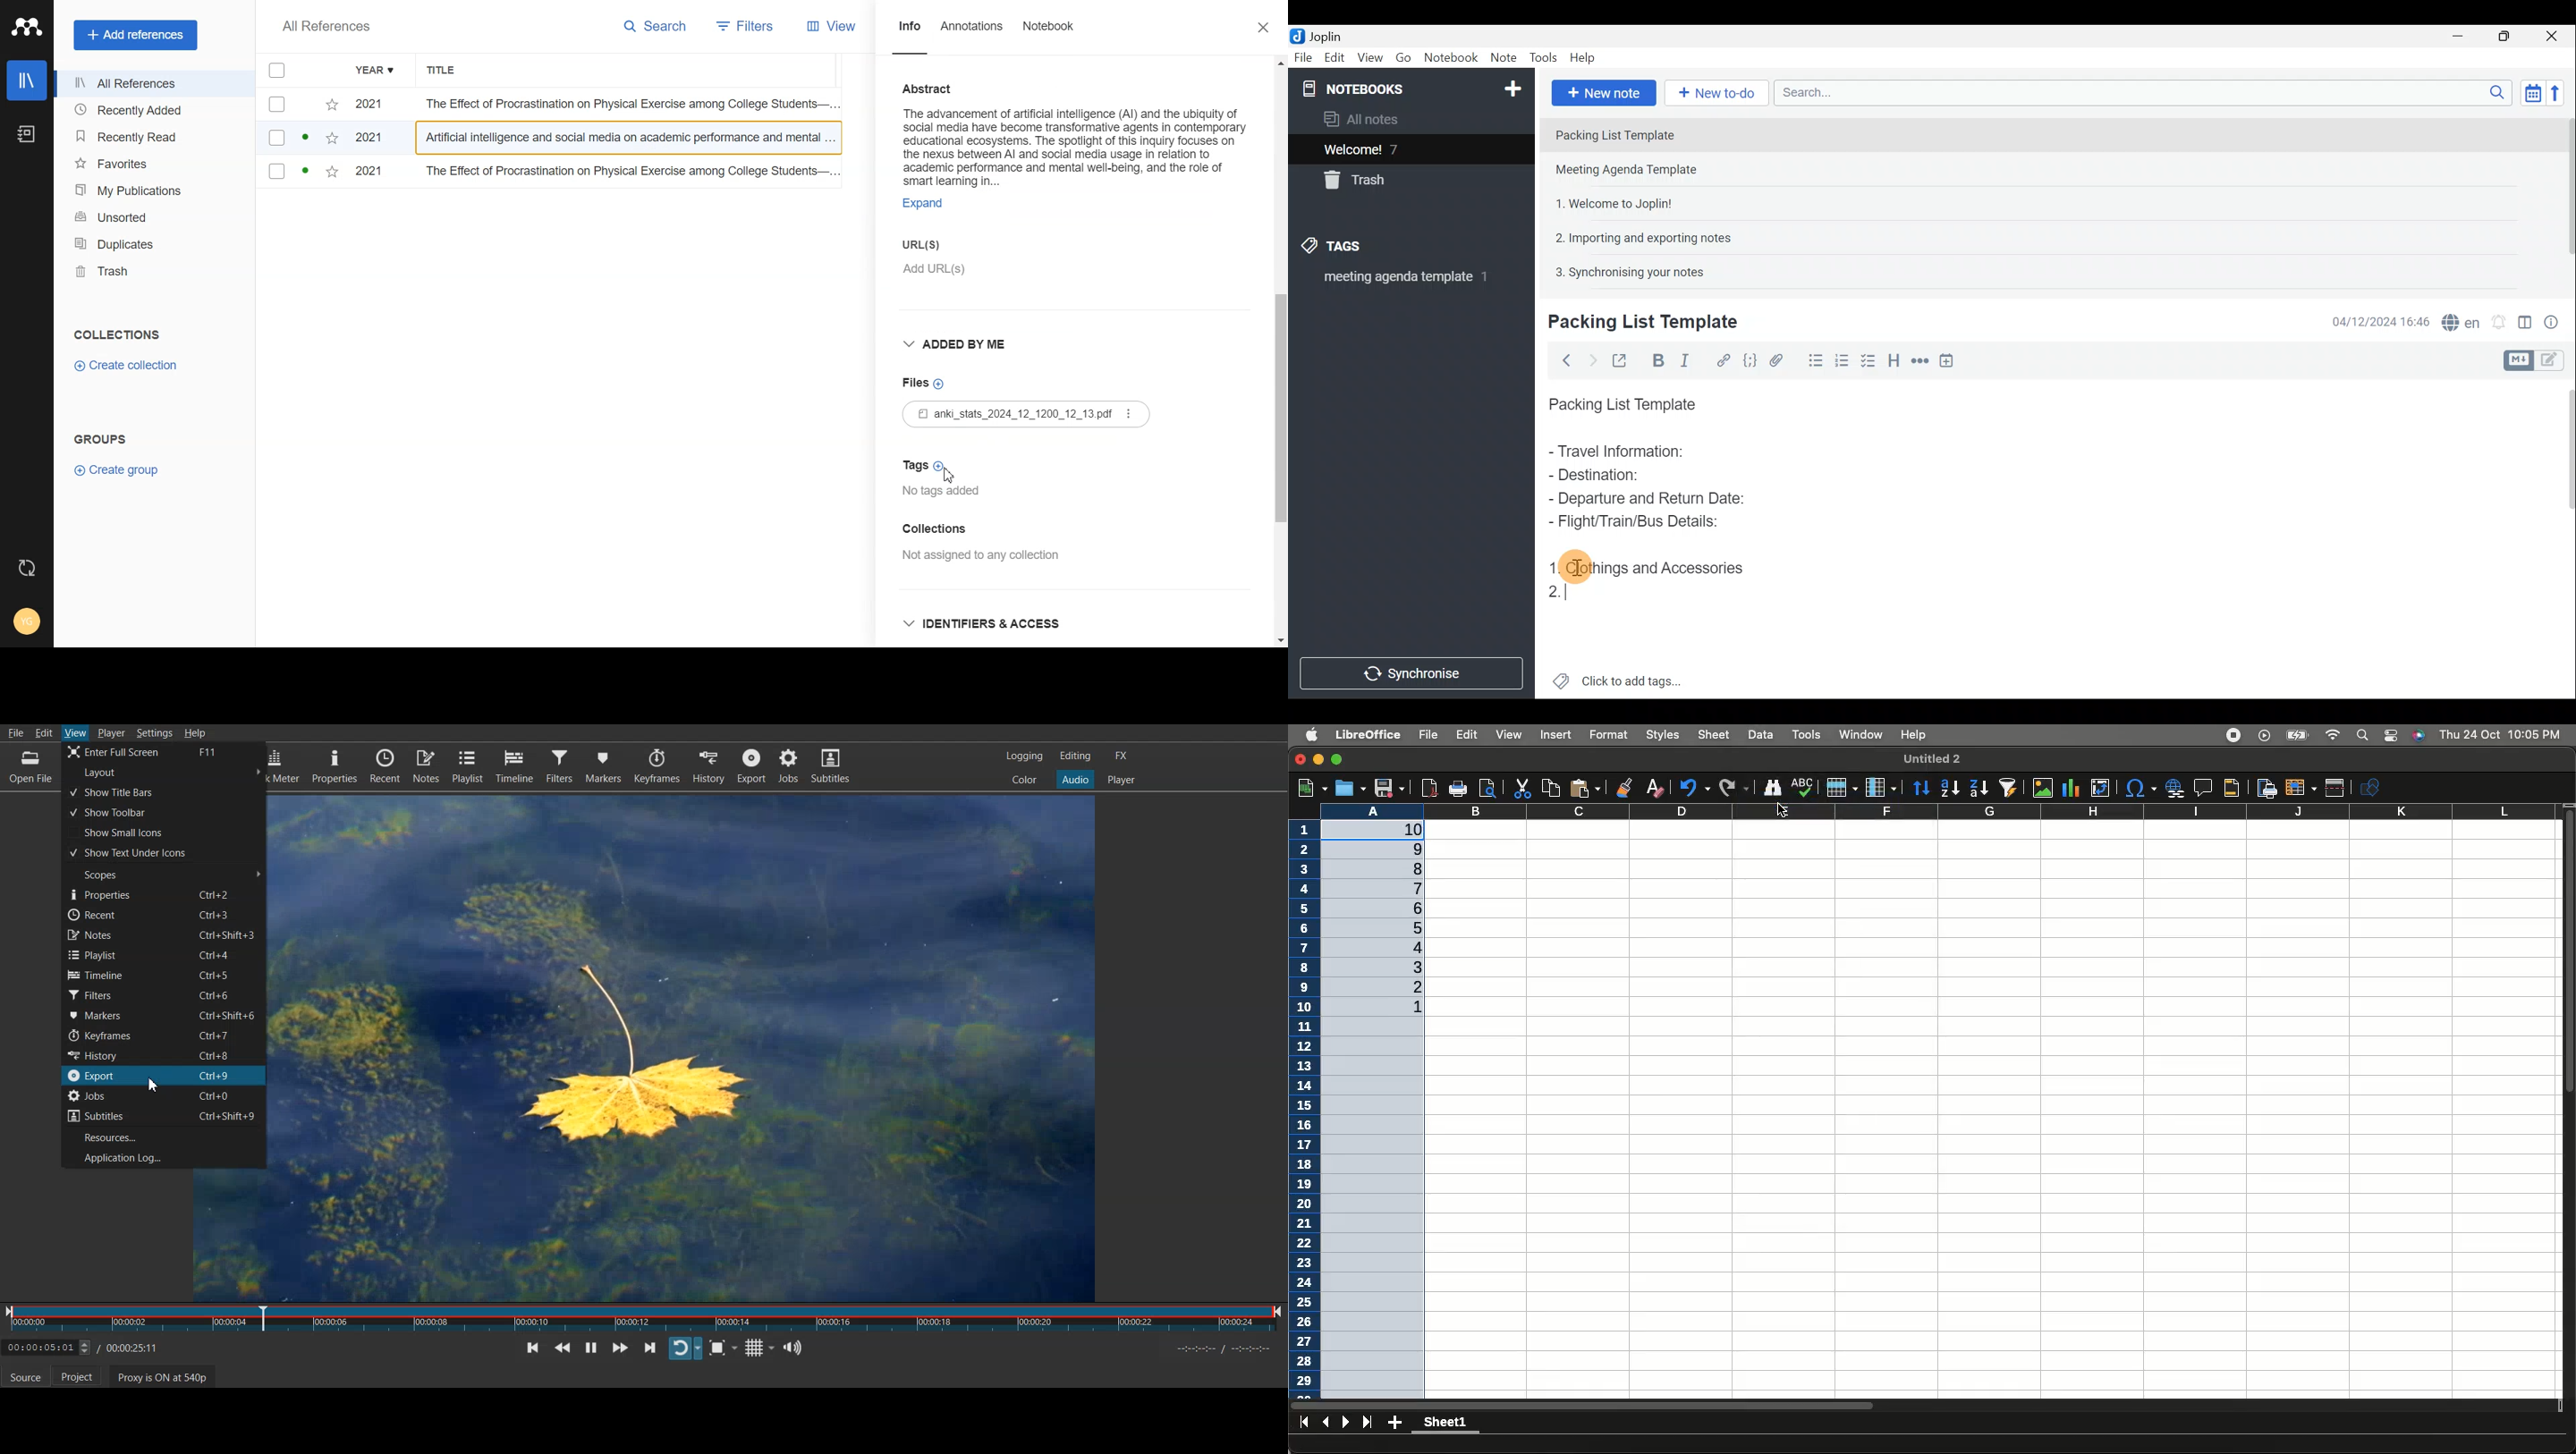 This screenshot has height=1456, width=2576. I want to click on Resources, so click(163, 1135).